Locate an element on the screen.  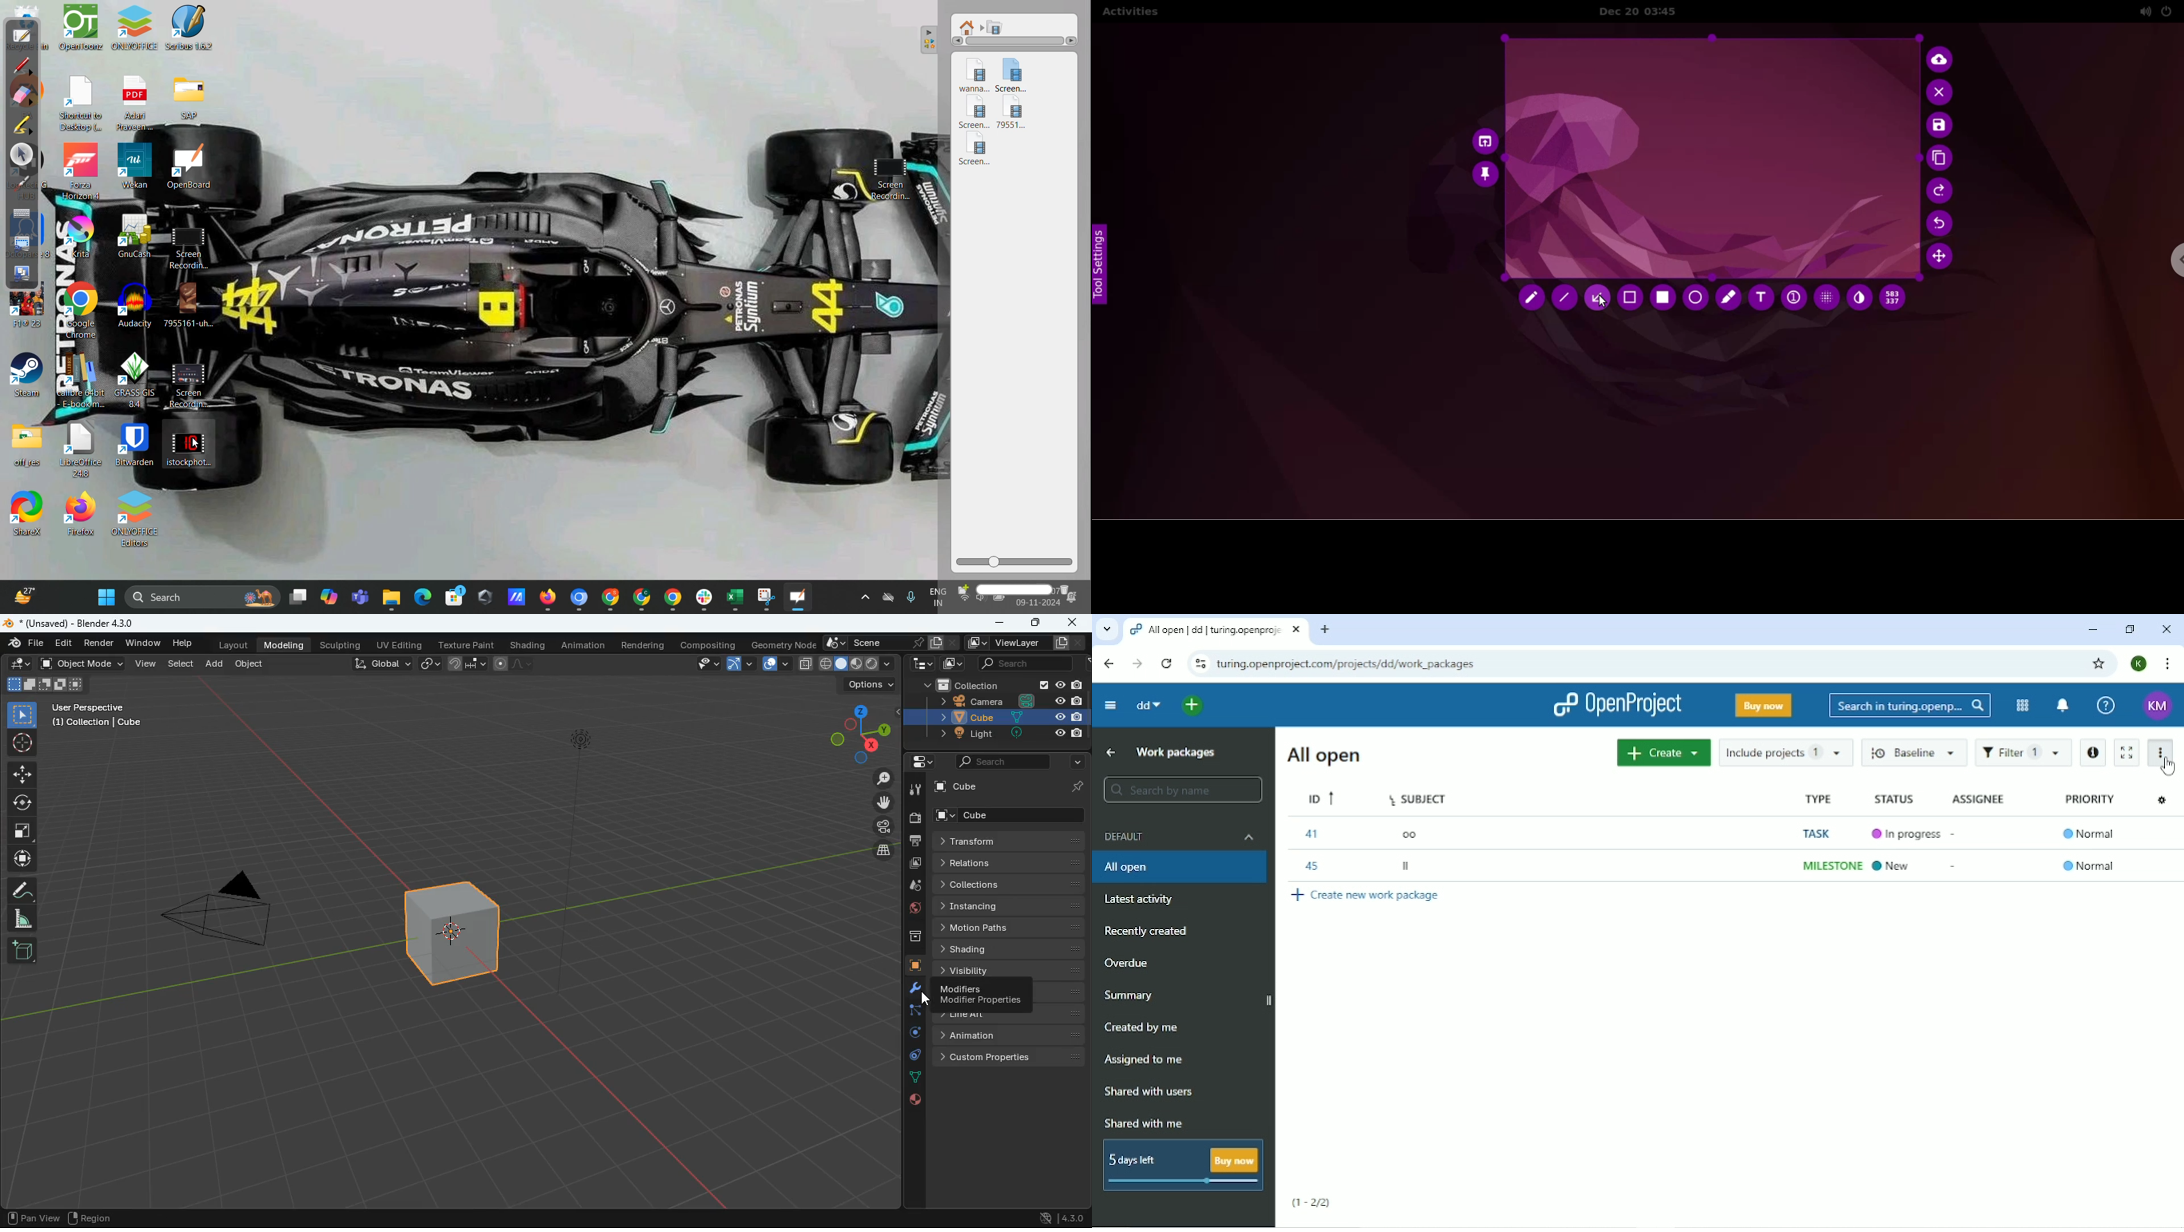
uv editing is located at coordinates (399, 644).